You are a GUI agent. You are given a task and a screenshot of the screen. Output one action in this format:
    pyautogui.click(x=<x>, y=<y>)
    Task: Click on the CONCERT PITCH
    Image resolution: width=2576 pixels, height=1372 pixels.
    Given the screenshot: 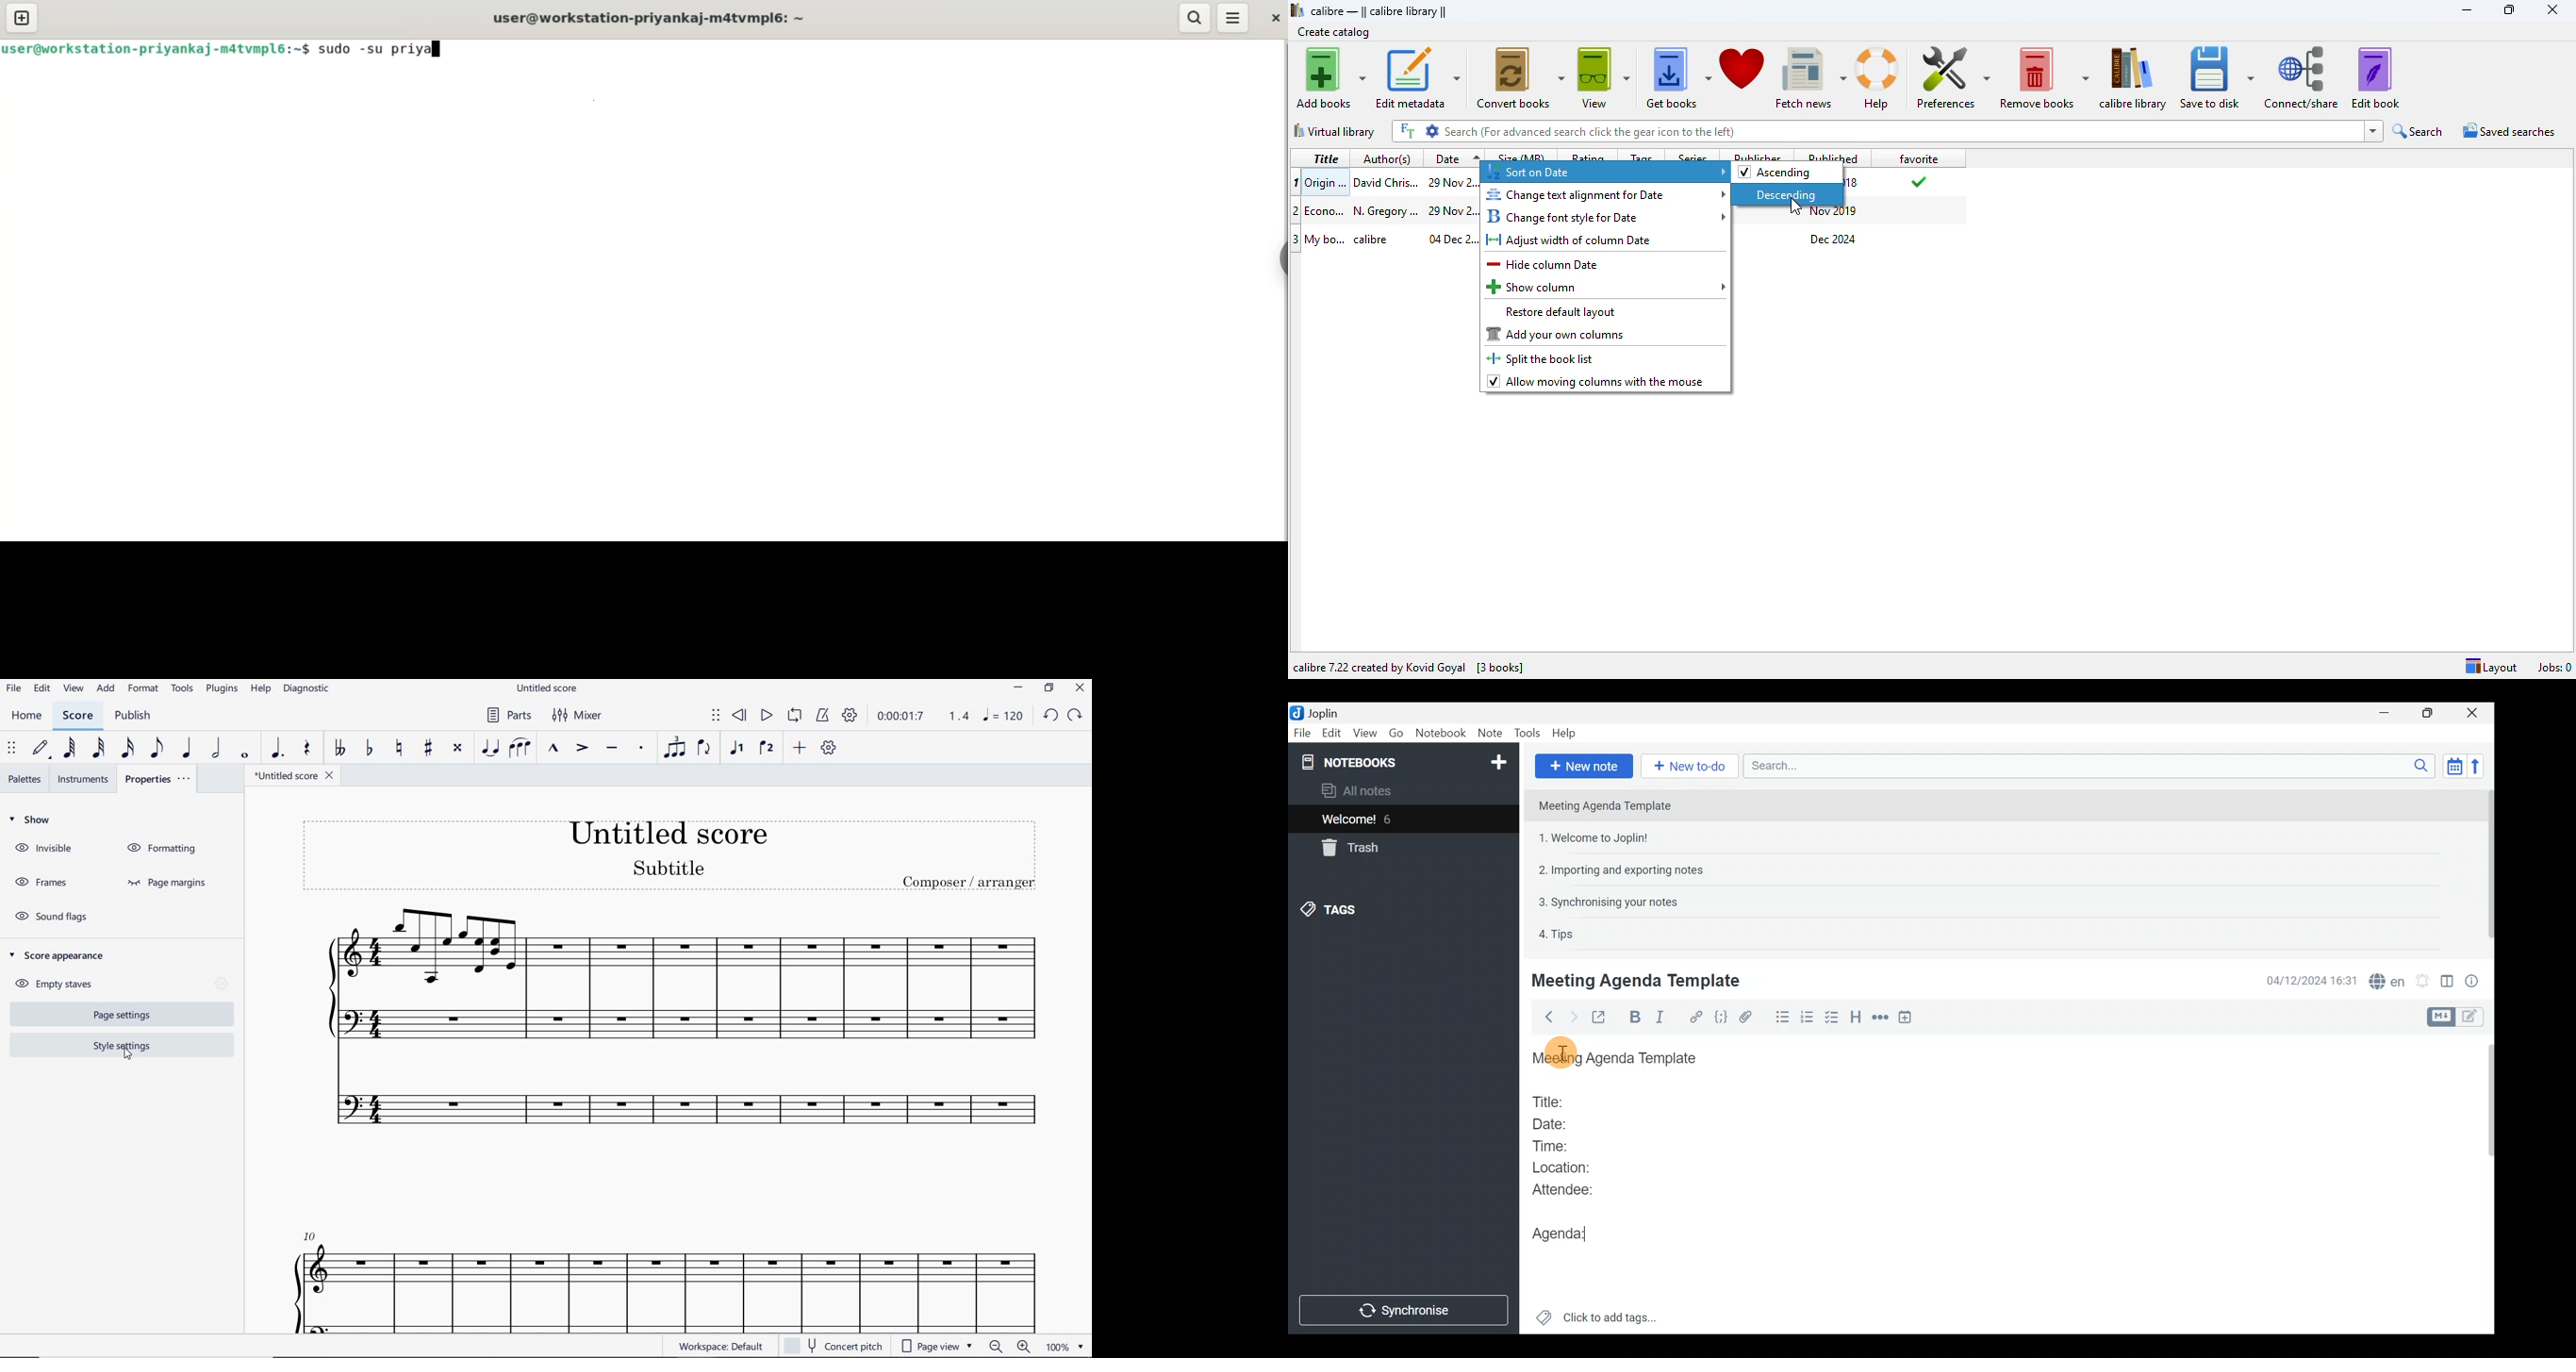 What is the action you would take?
    pyautogui.click(x=835, y=1346)
    